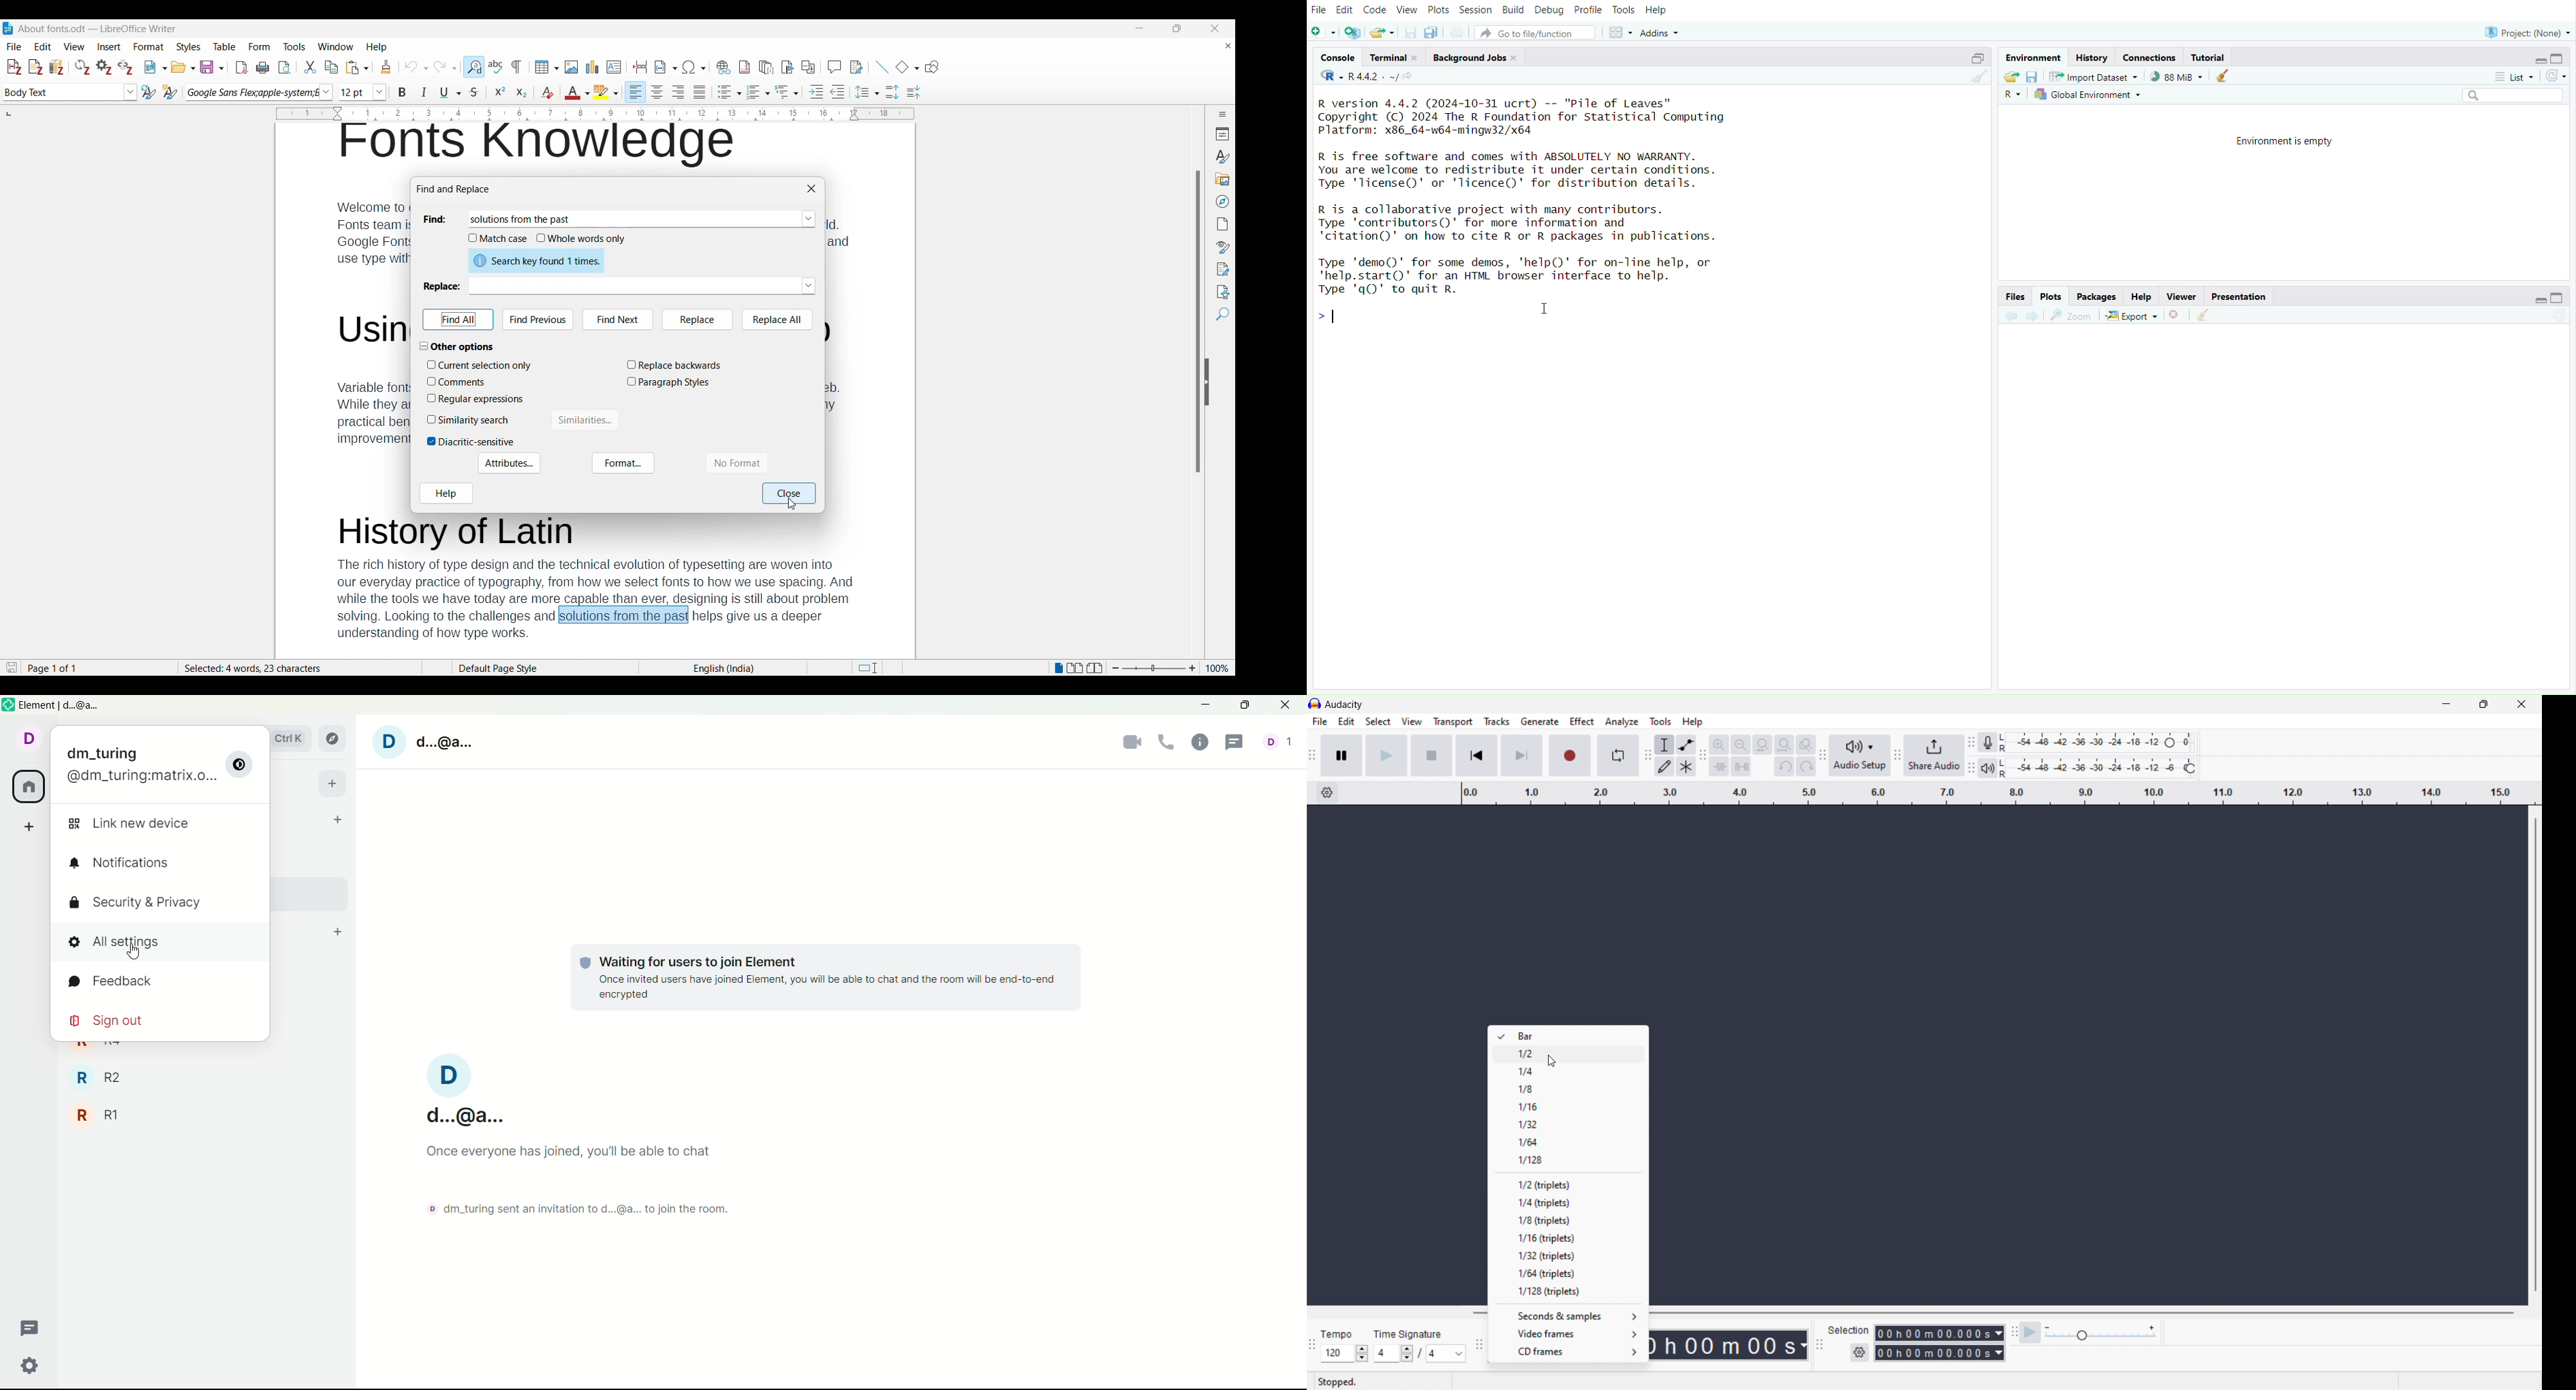 The image size is (2576, 1400). Describe the element at coordinates (1417, 79) in the screenshot. I see `View the current working directory` at that location.